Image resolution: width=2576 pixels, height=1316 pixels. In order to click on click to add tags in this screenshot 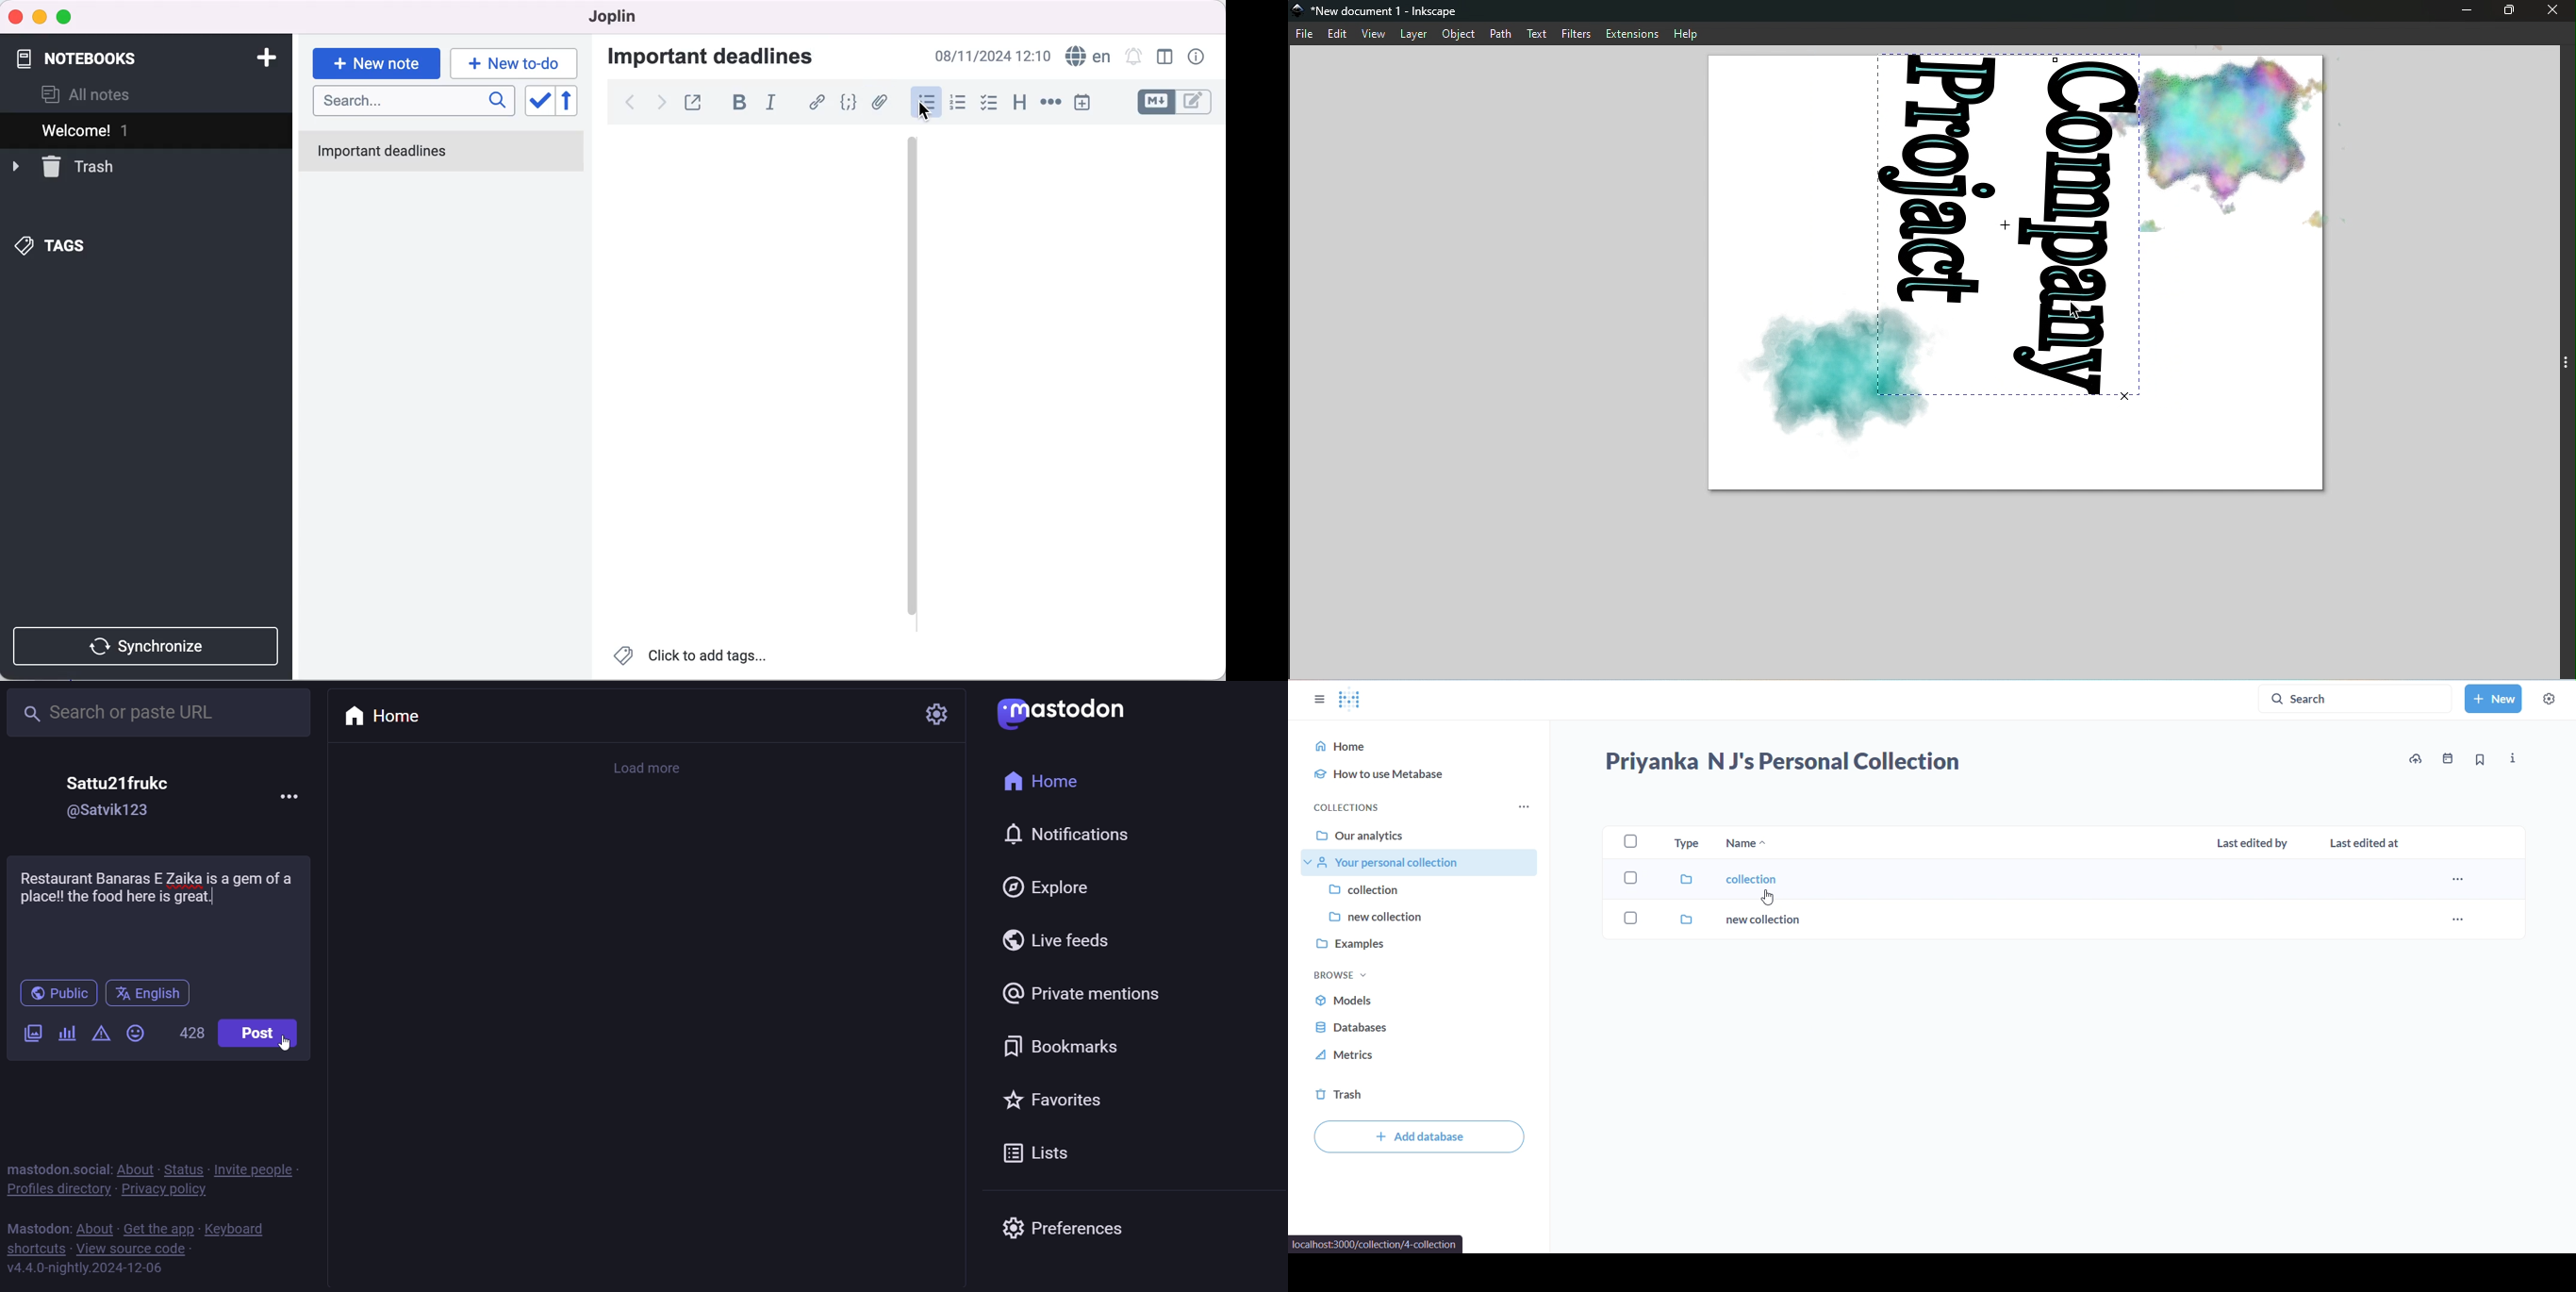, I will do `click(695, 658)`.